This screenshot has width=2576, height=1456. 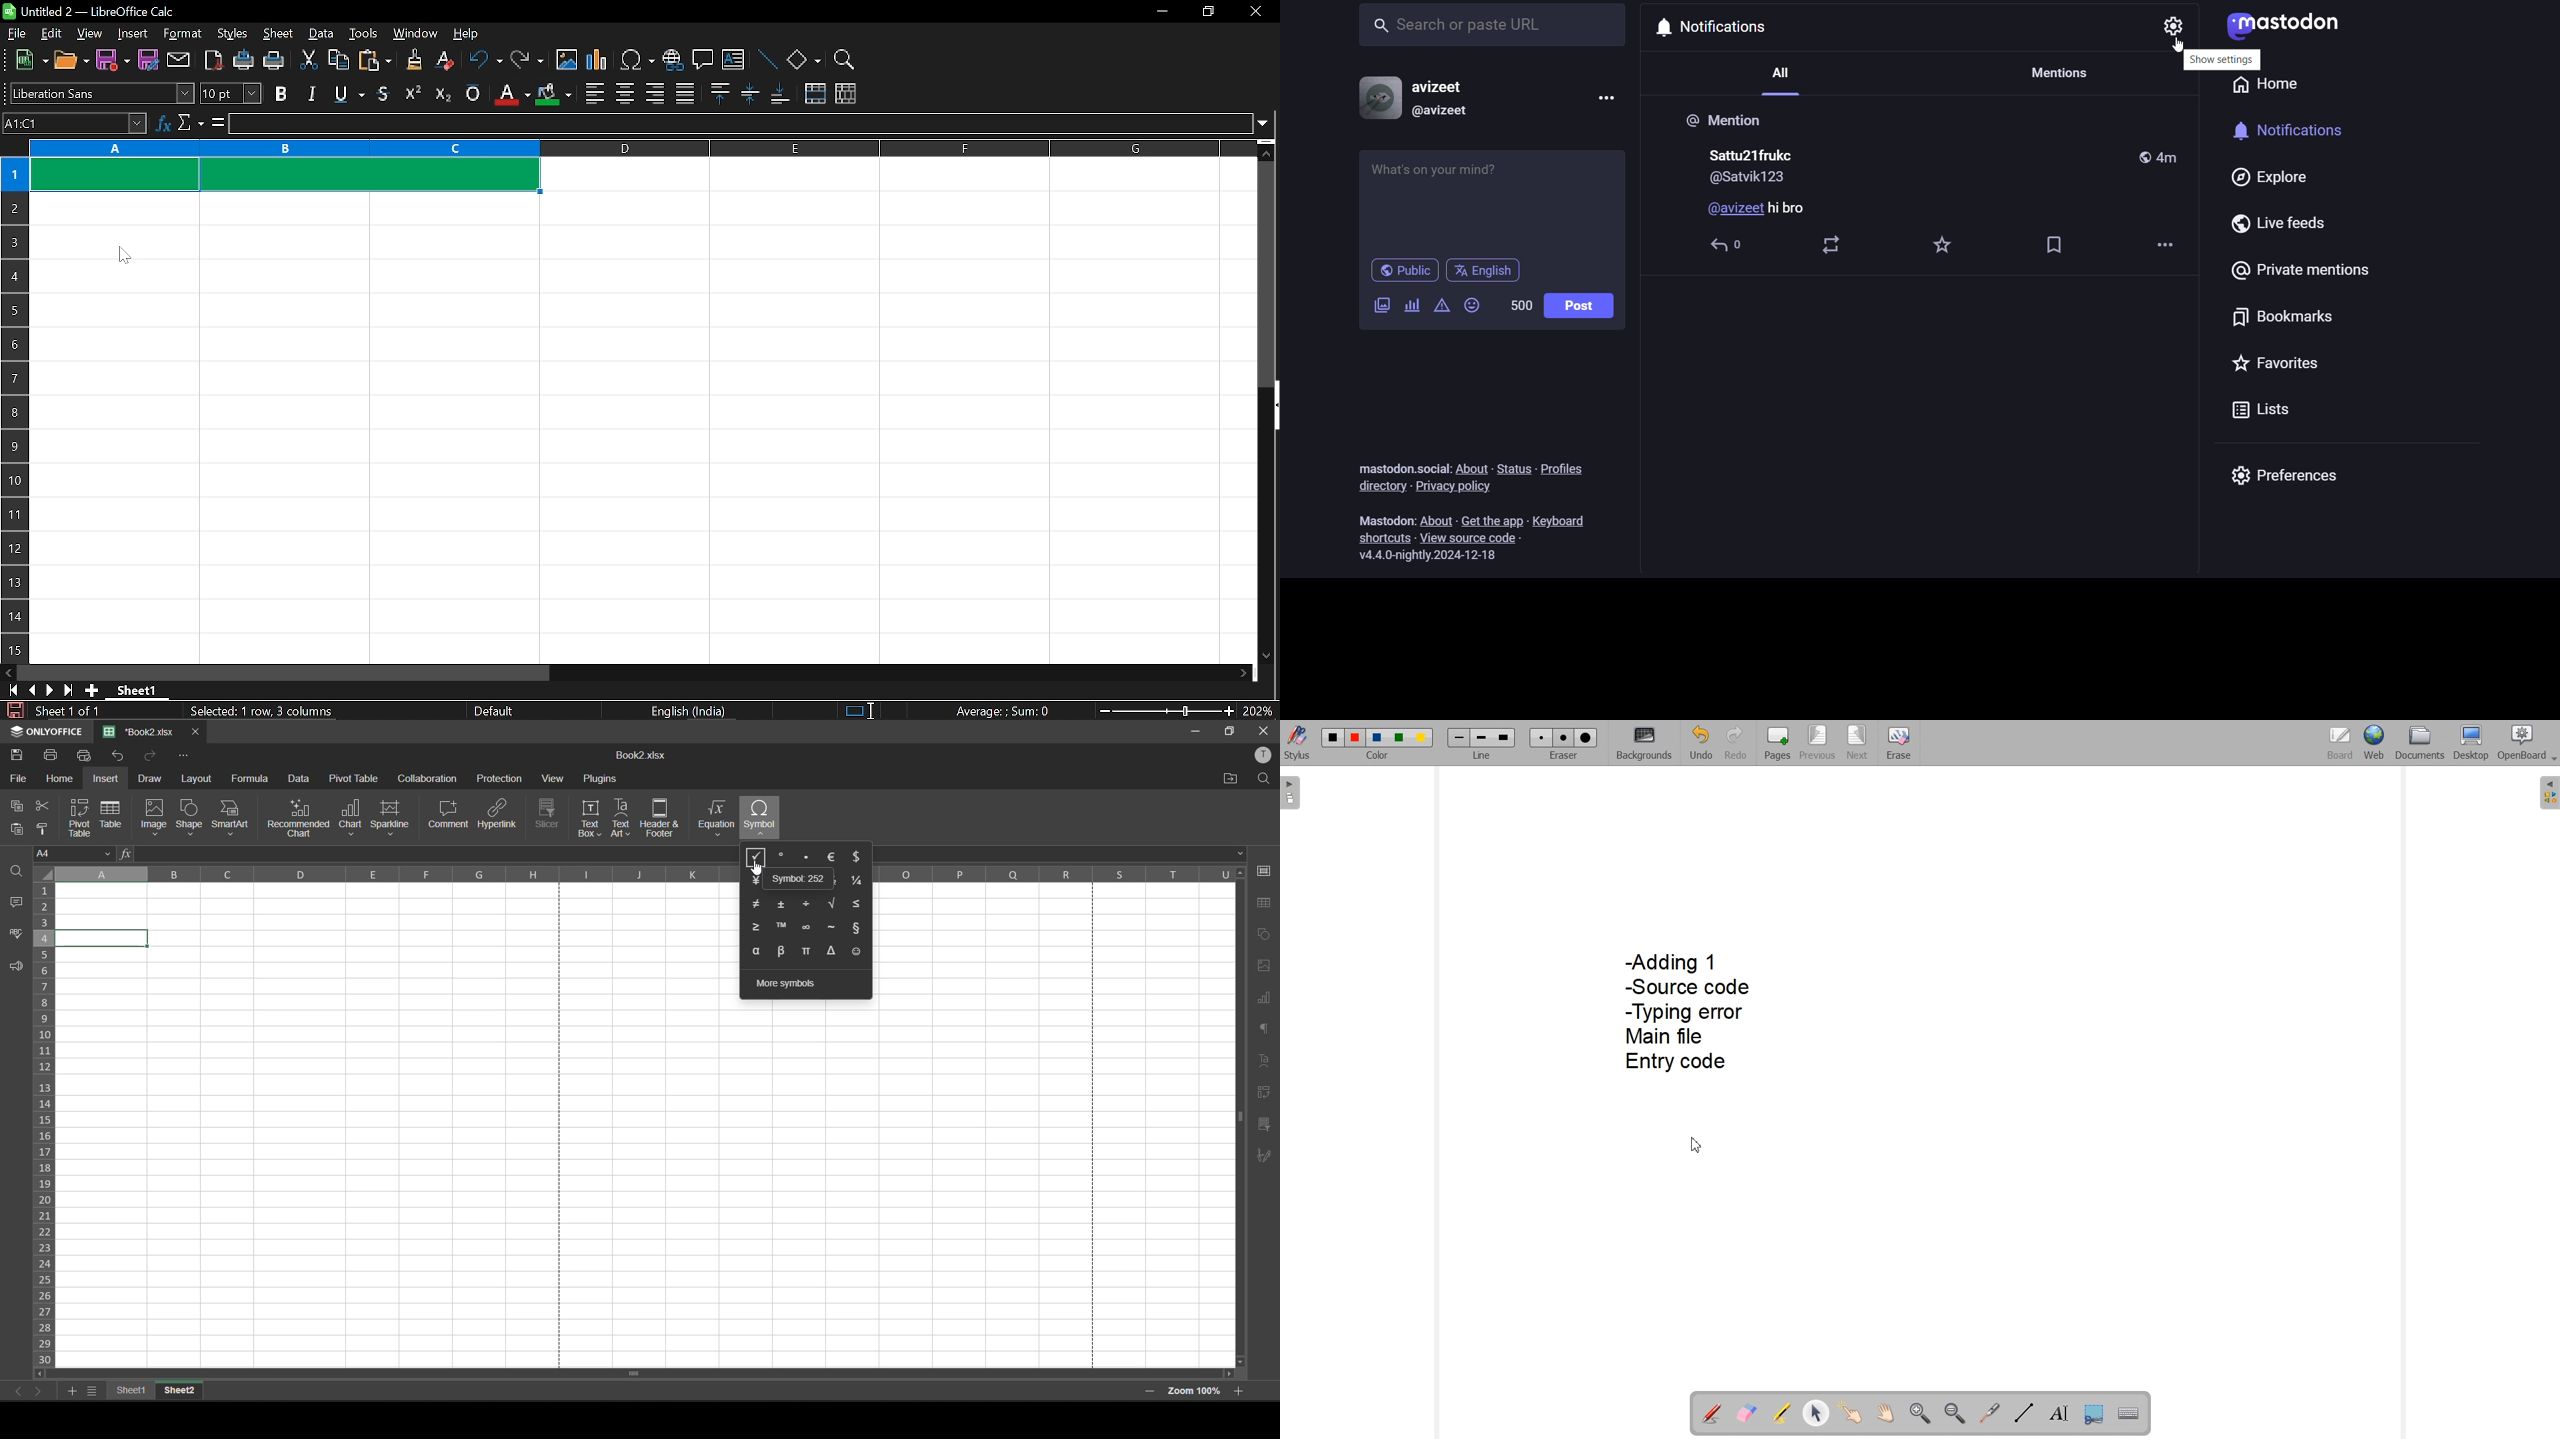 What do you see at coordinates (1851, 1415) in the screenshot?
I see `Interact with items` at bounding box center [1851, 1415].